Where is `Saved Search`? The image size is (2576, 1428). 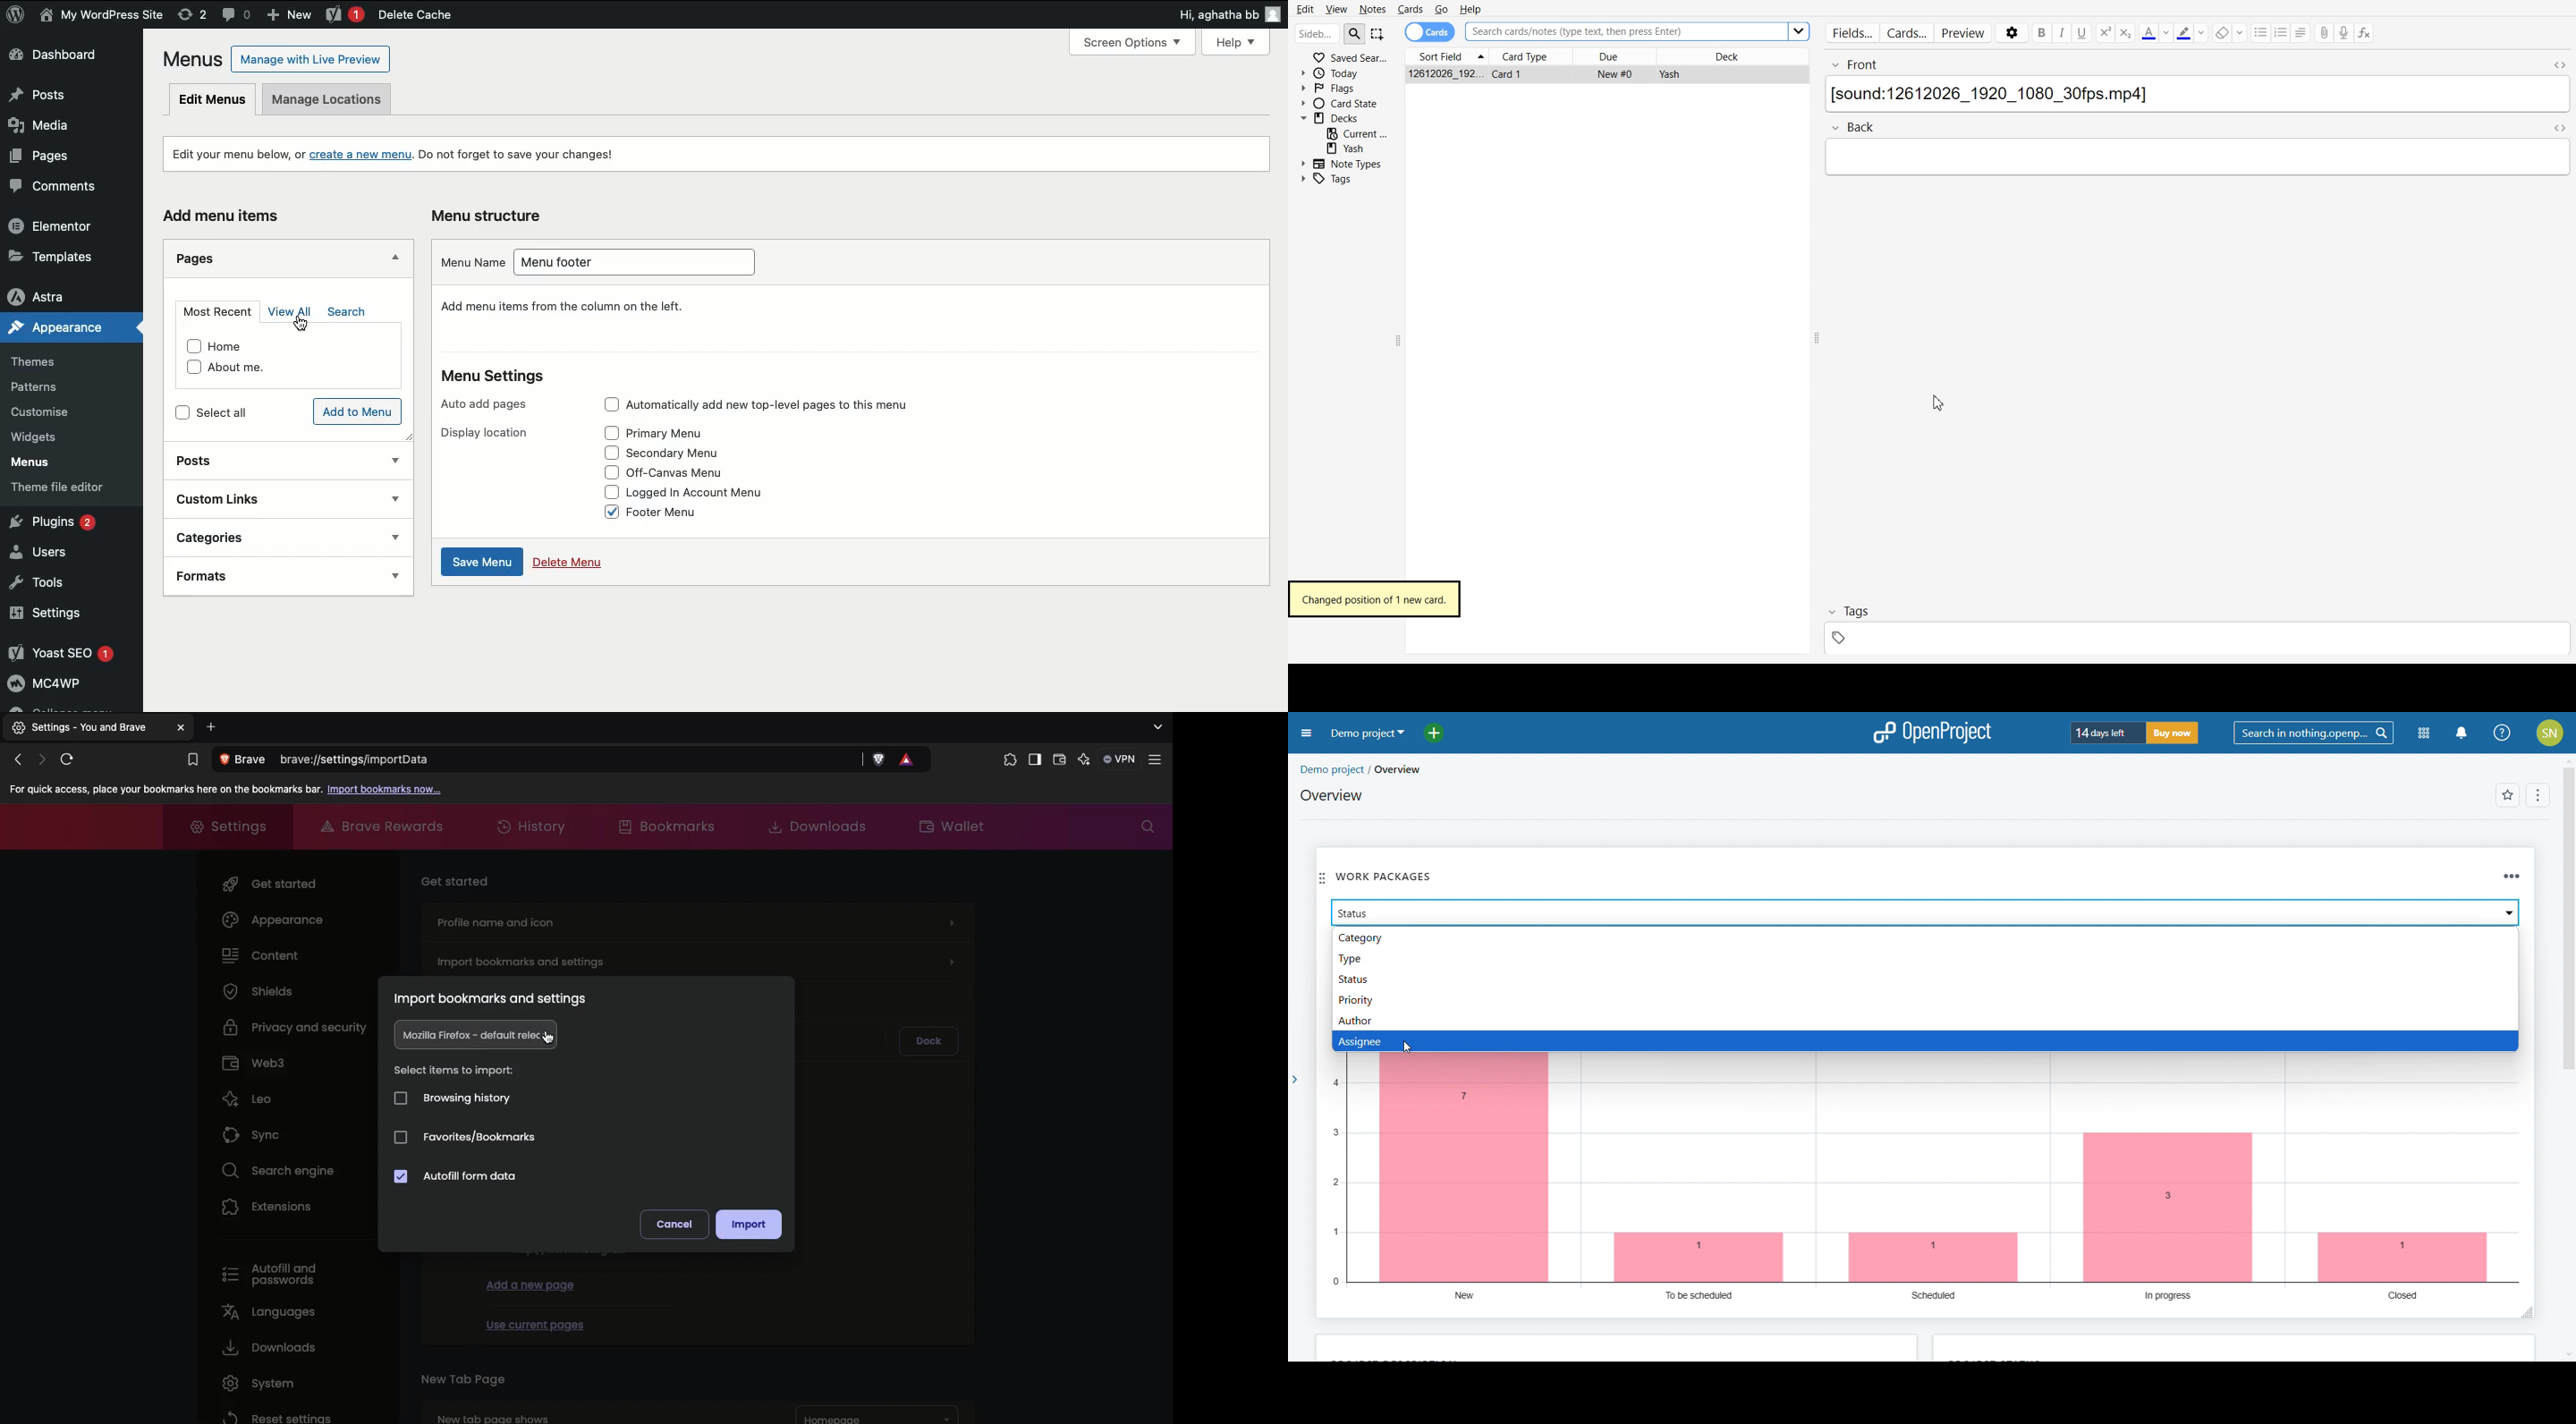
Saved Search is located at coordinates (1345, 57).